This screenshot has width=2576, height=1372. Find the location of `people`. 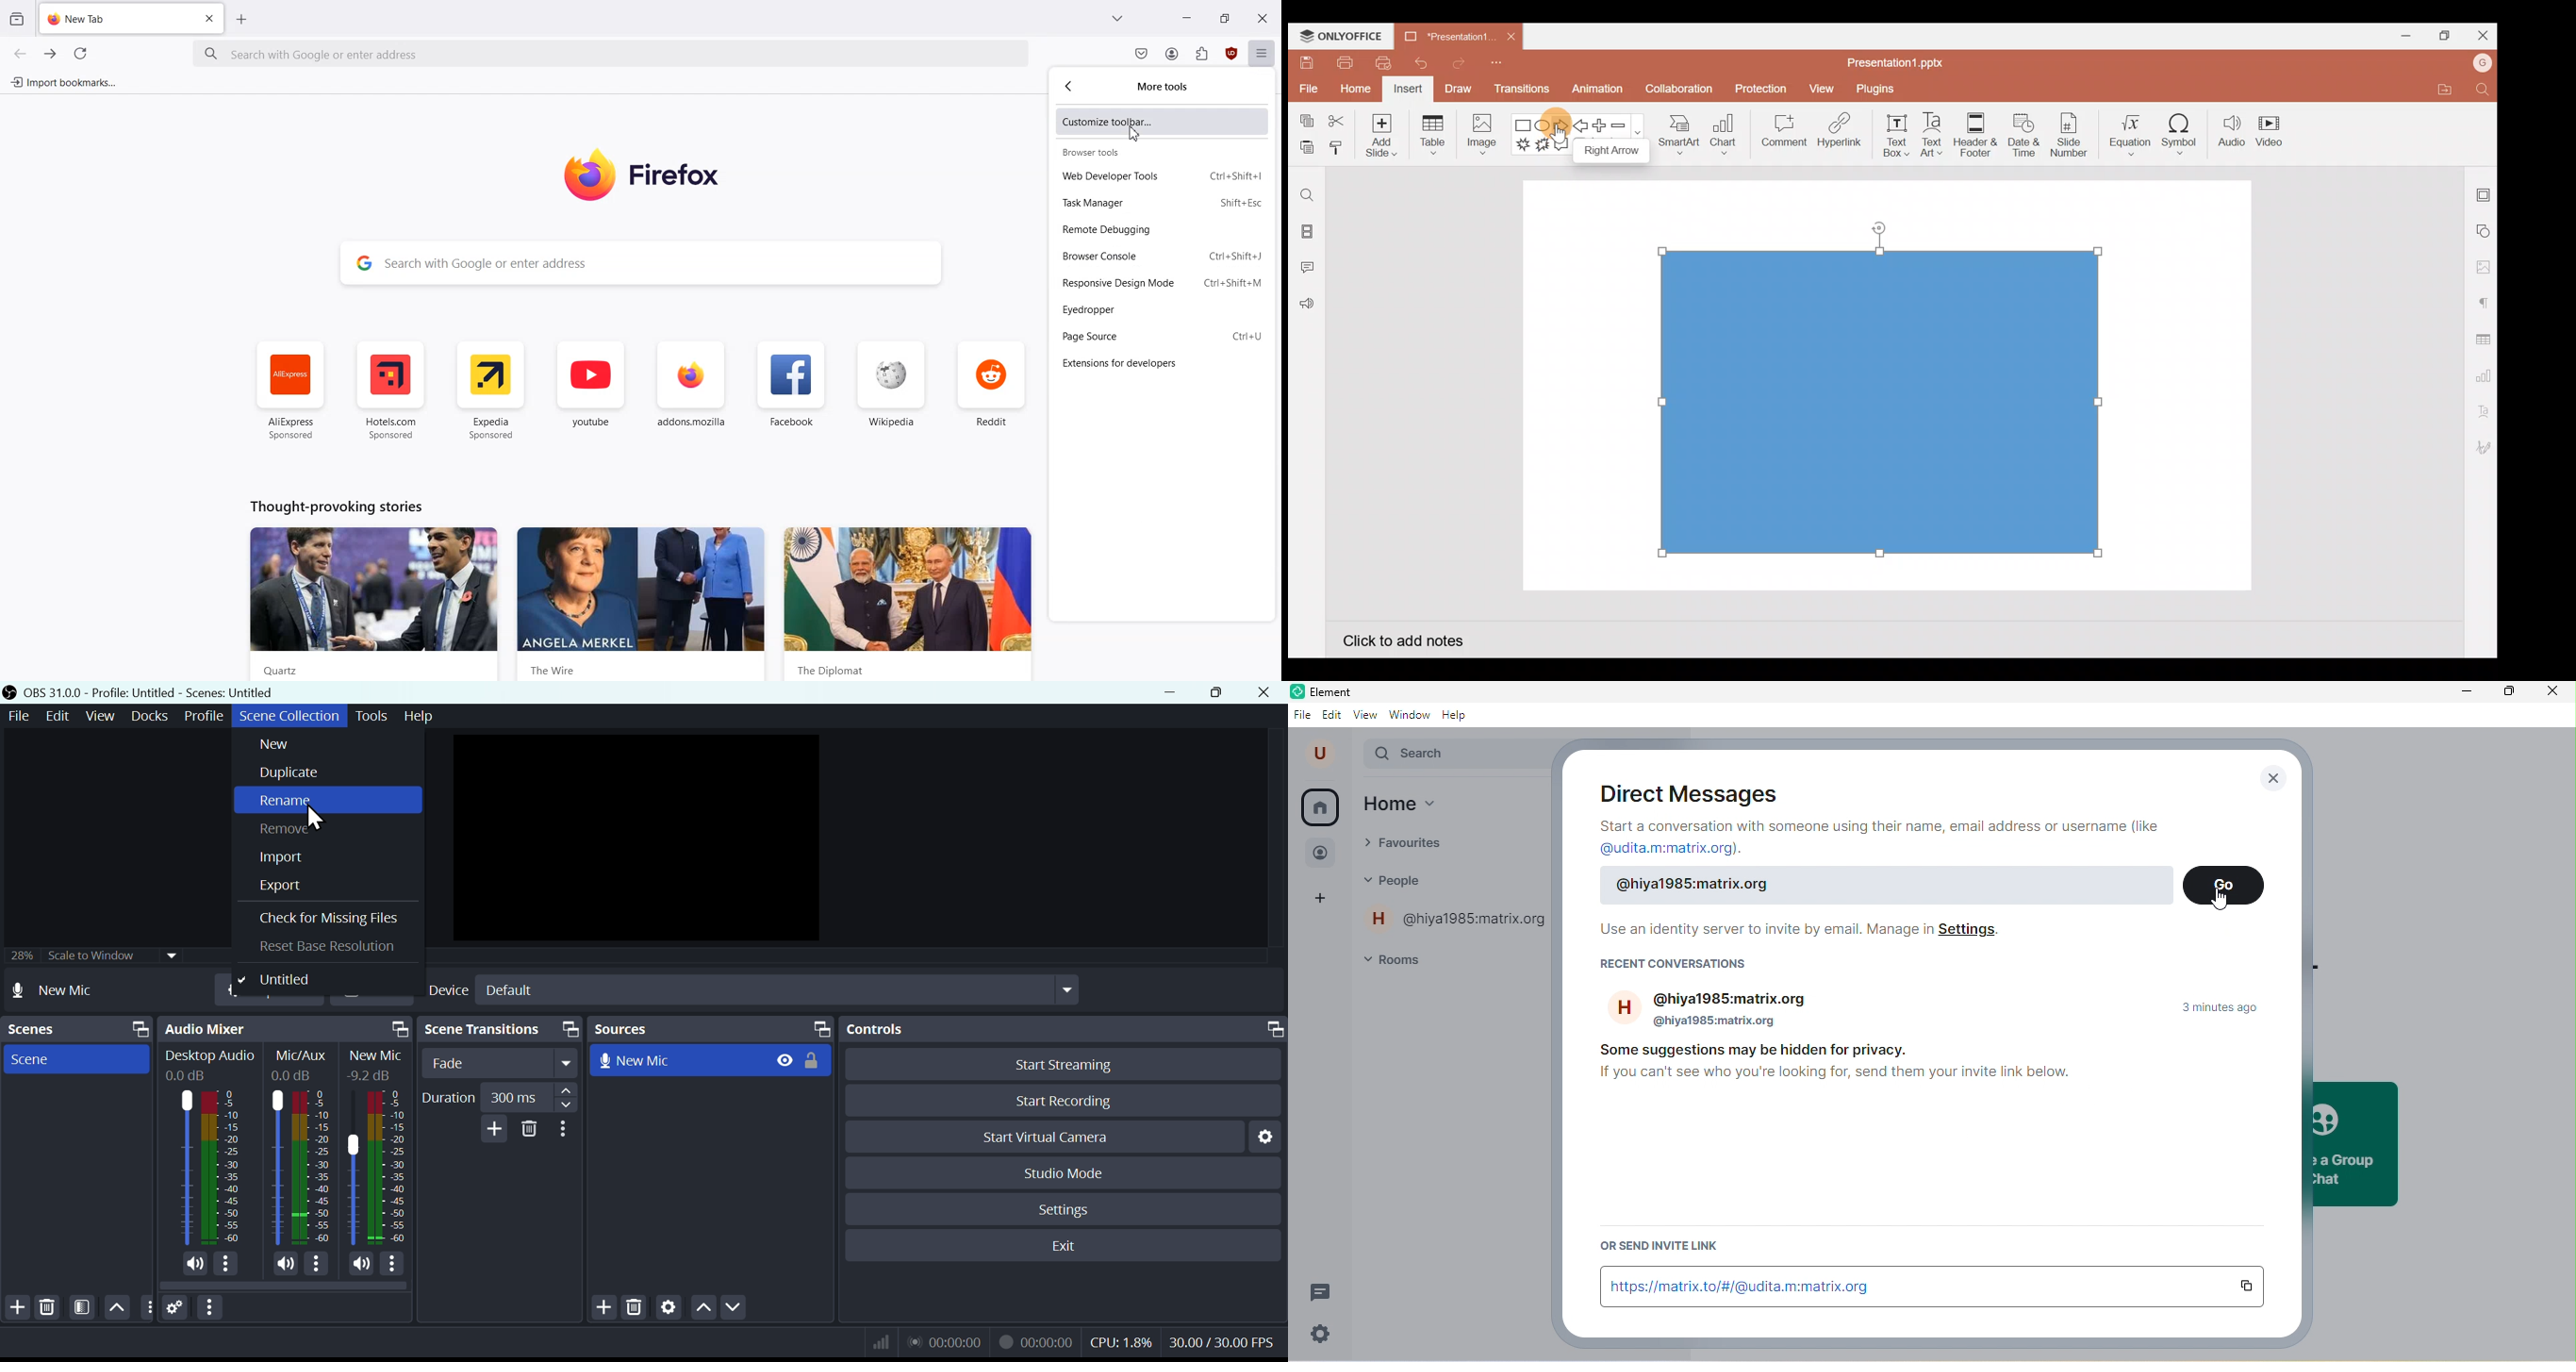

people is located at coordinates (1411, 881).